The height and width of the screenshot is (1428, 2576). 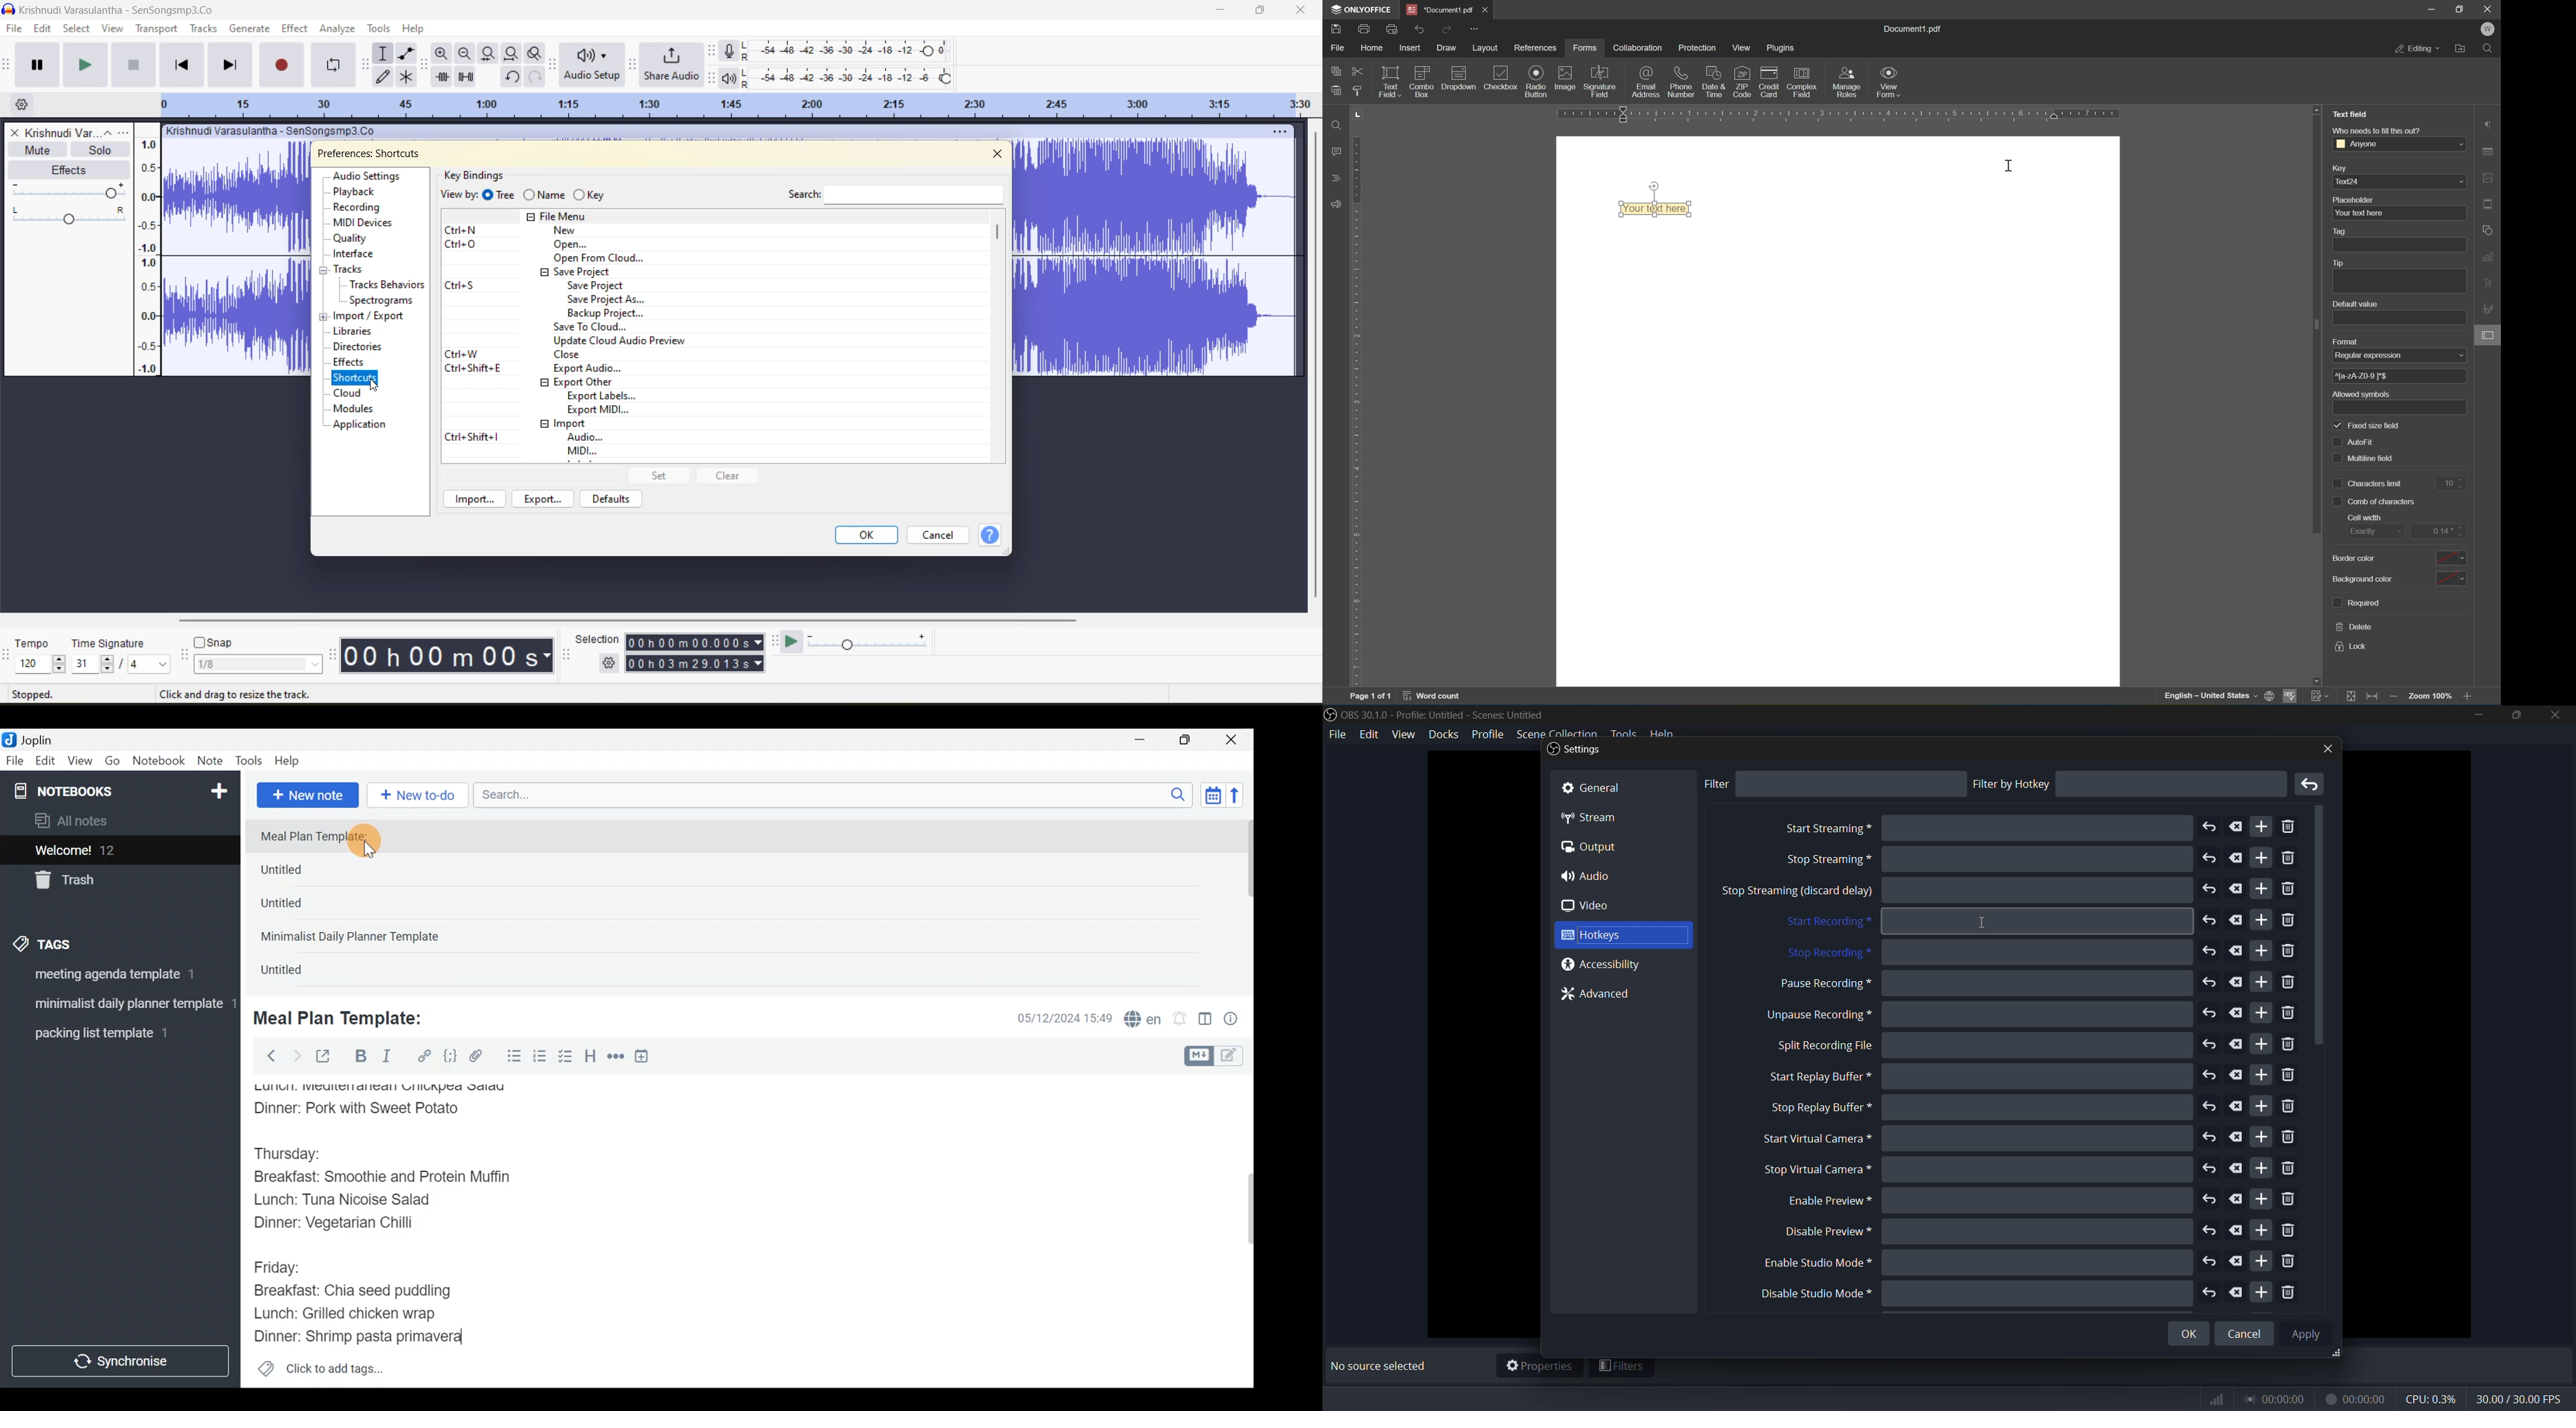 I want to click on Date & time, so click(x=1055, y=1018).